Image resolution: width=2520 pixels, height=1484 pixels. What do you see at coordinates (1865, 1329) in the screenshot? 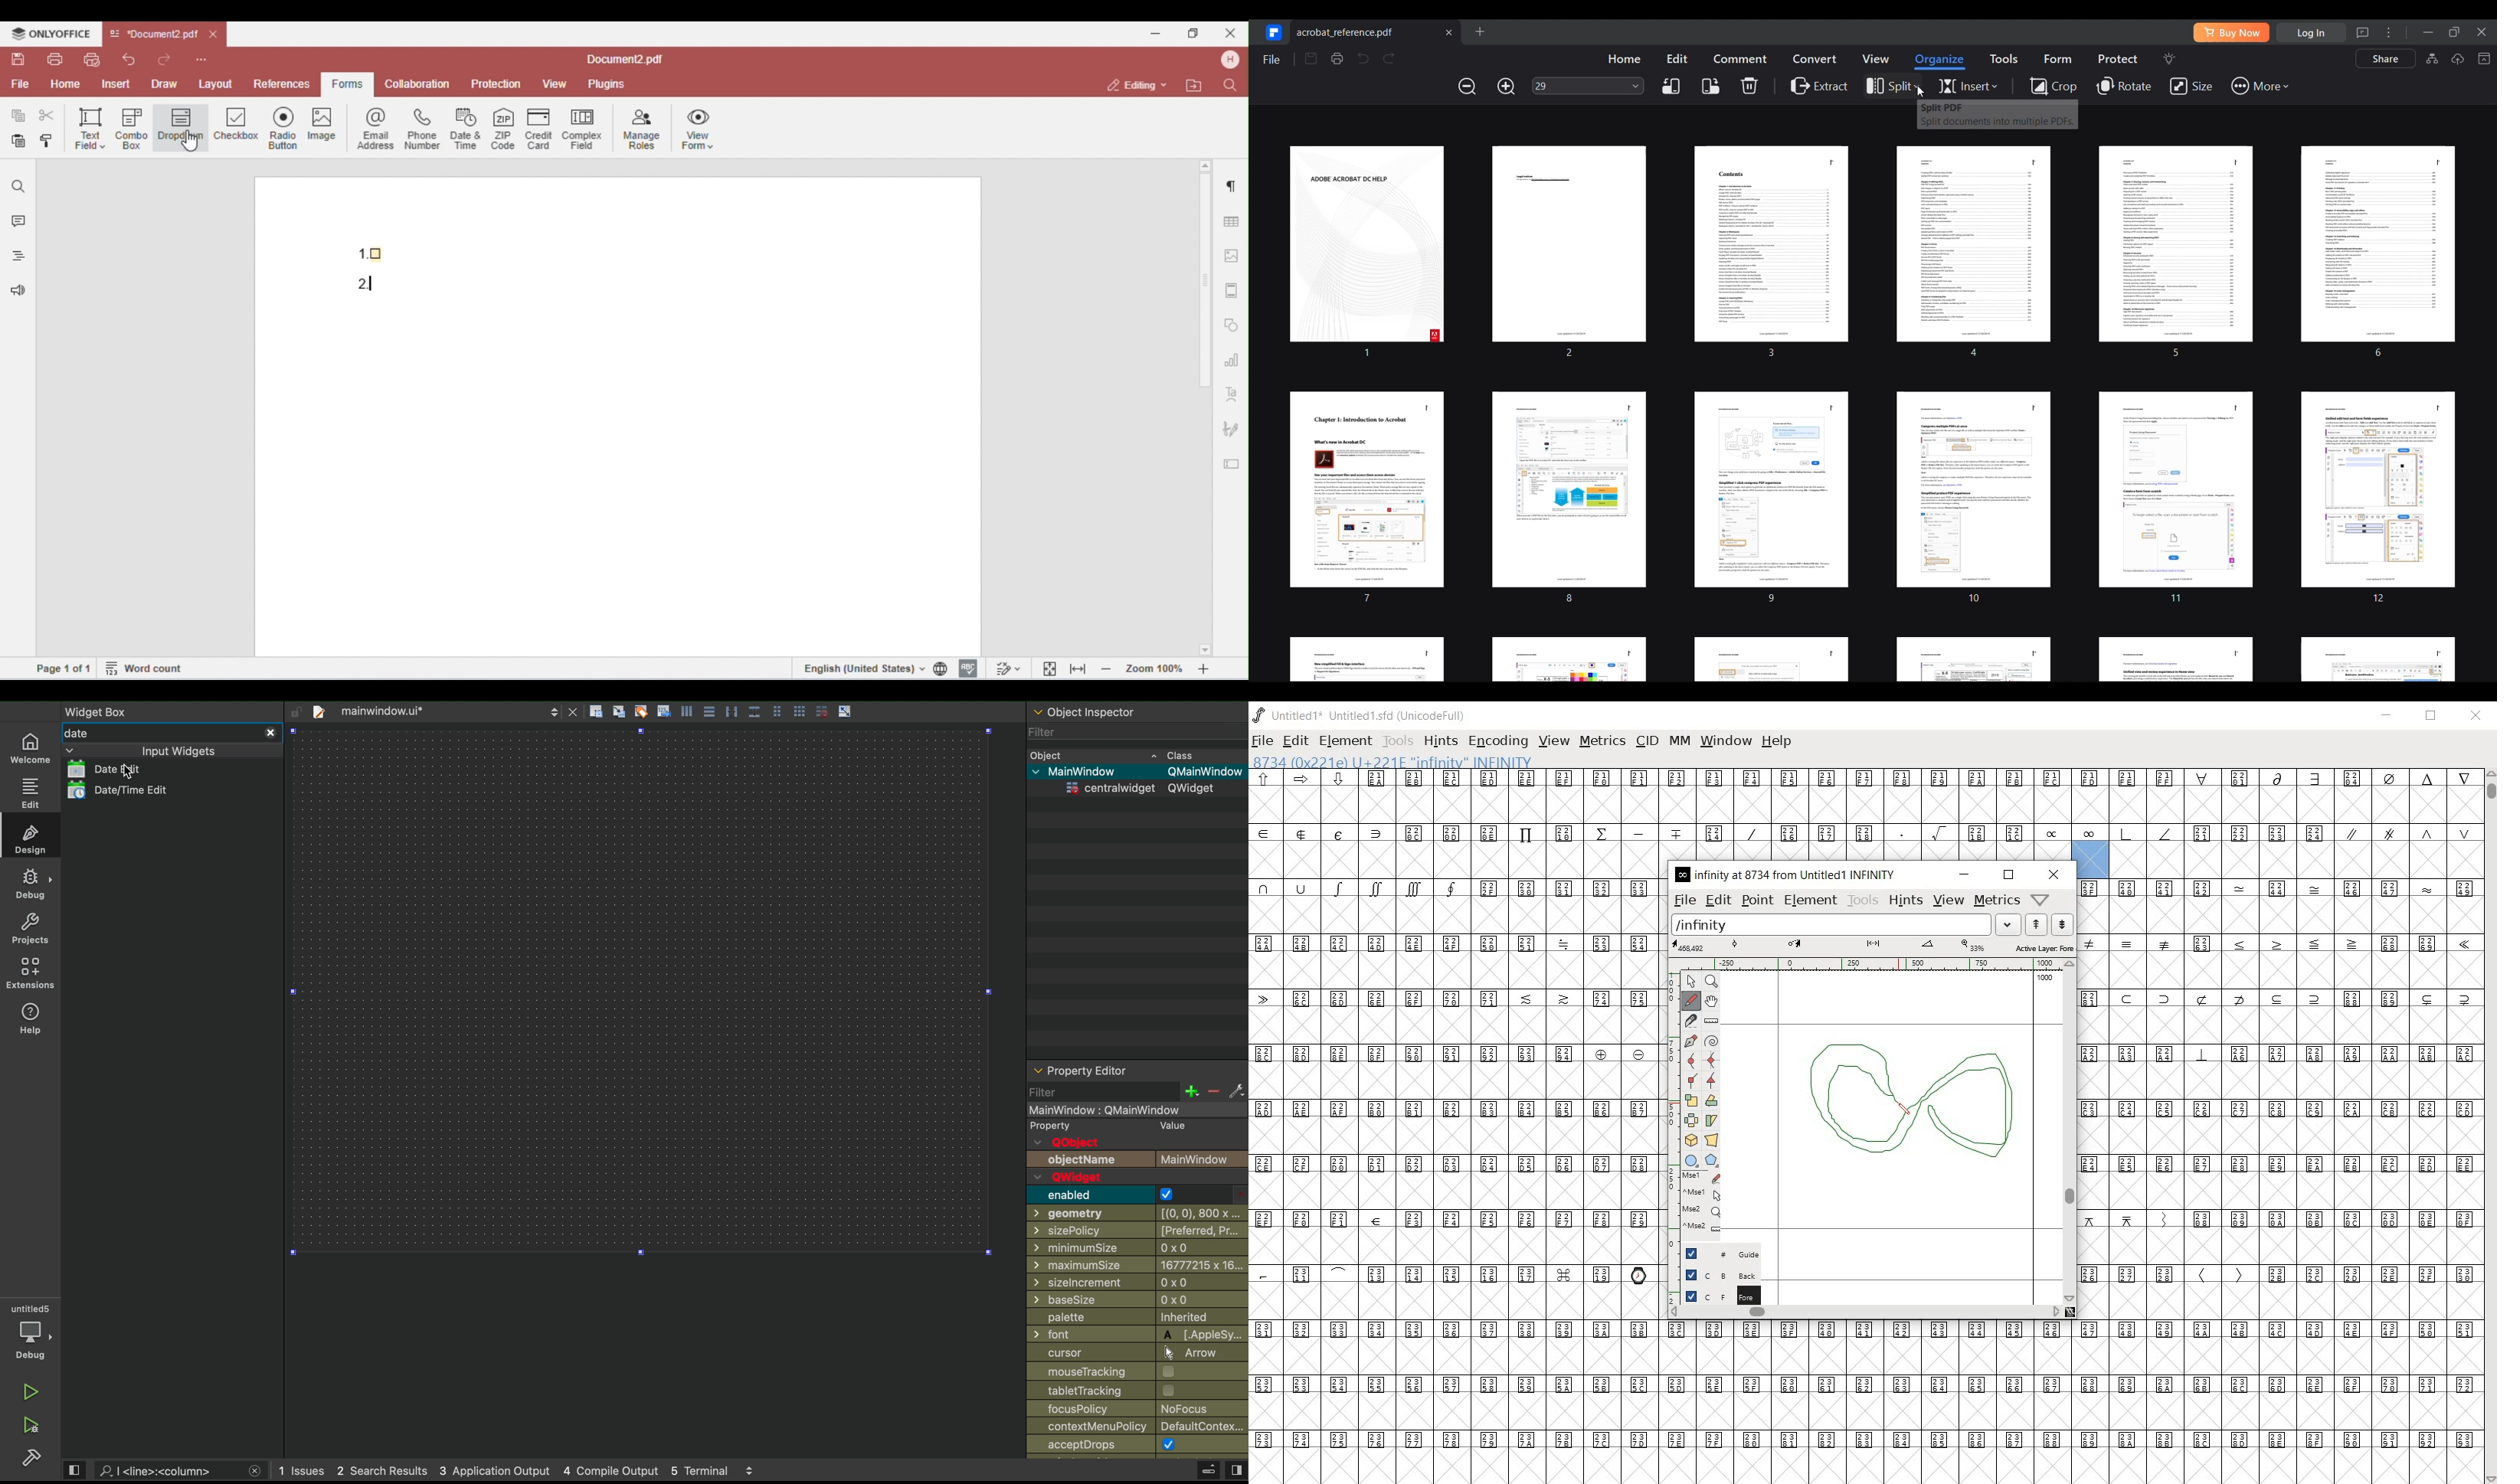
I see `Unicode code points` at bounding box center [1865, 1329].